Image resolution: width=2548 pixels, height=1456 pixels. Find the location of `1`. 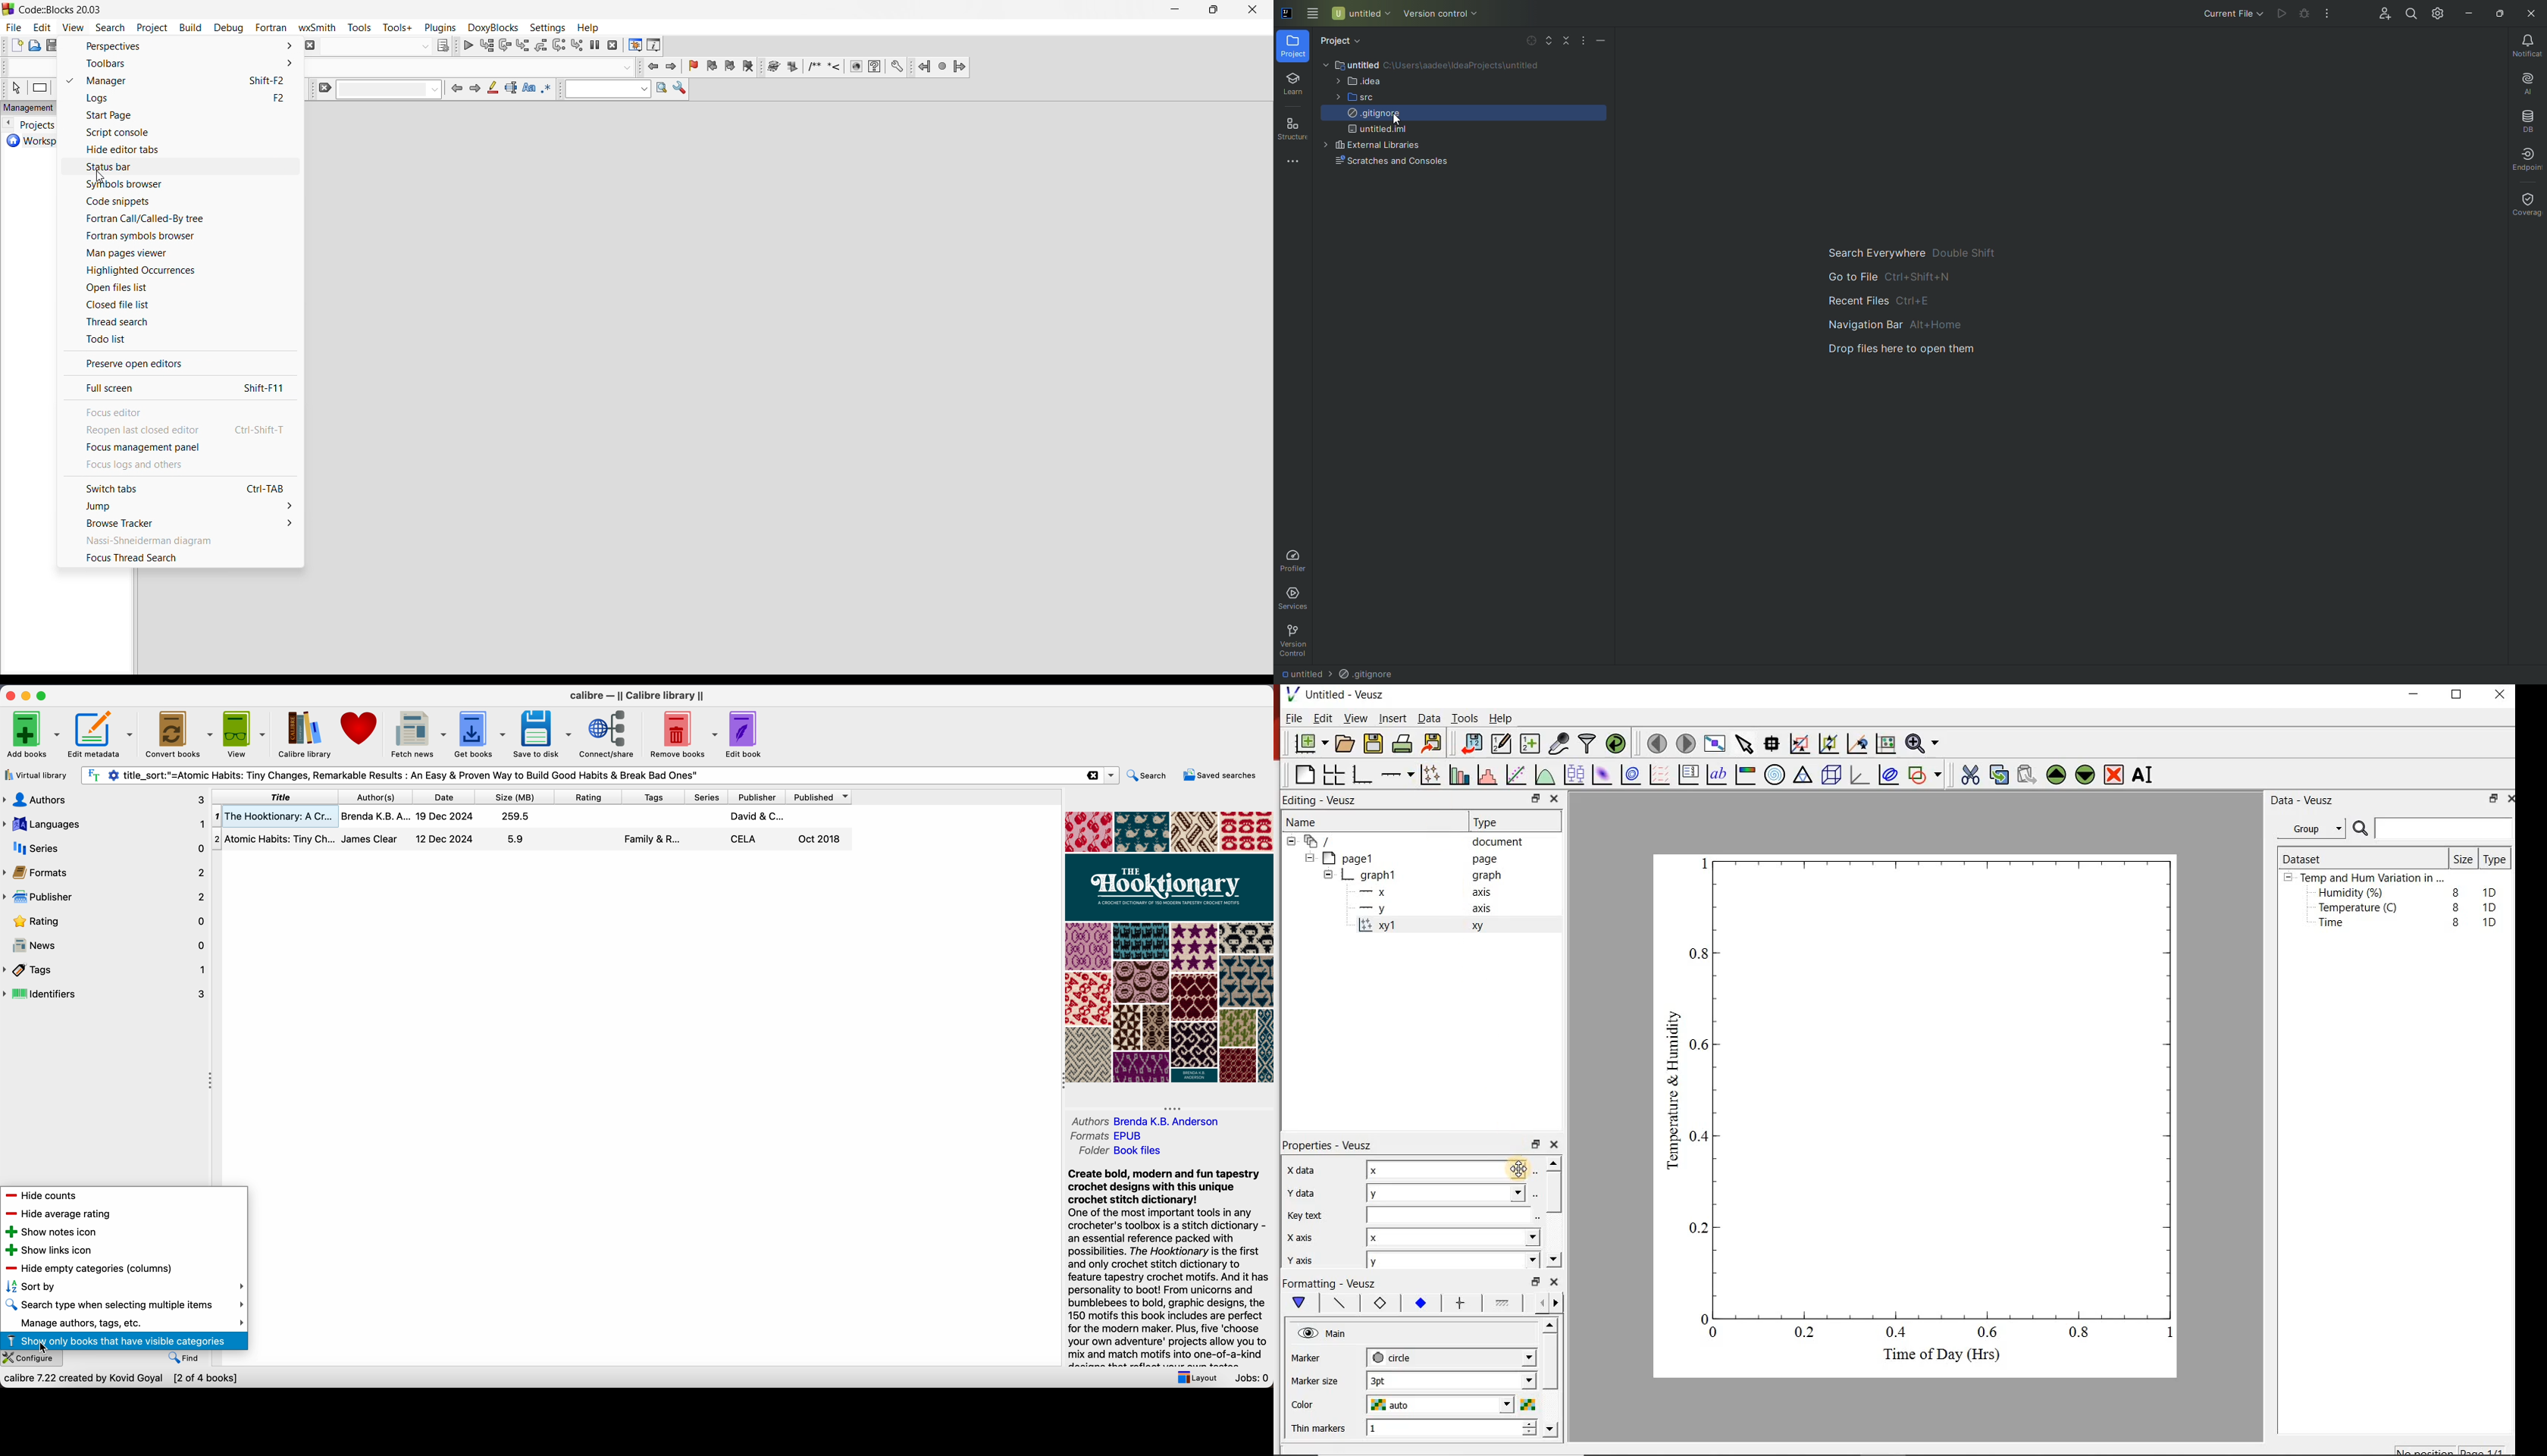

1 is located at coordinates (2165, 1336).